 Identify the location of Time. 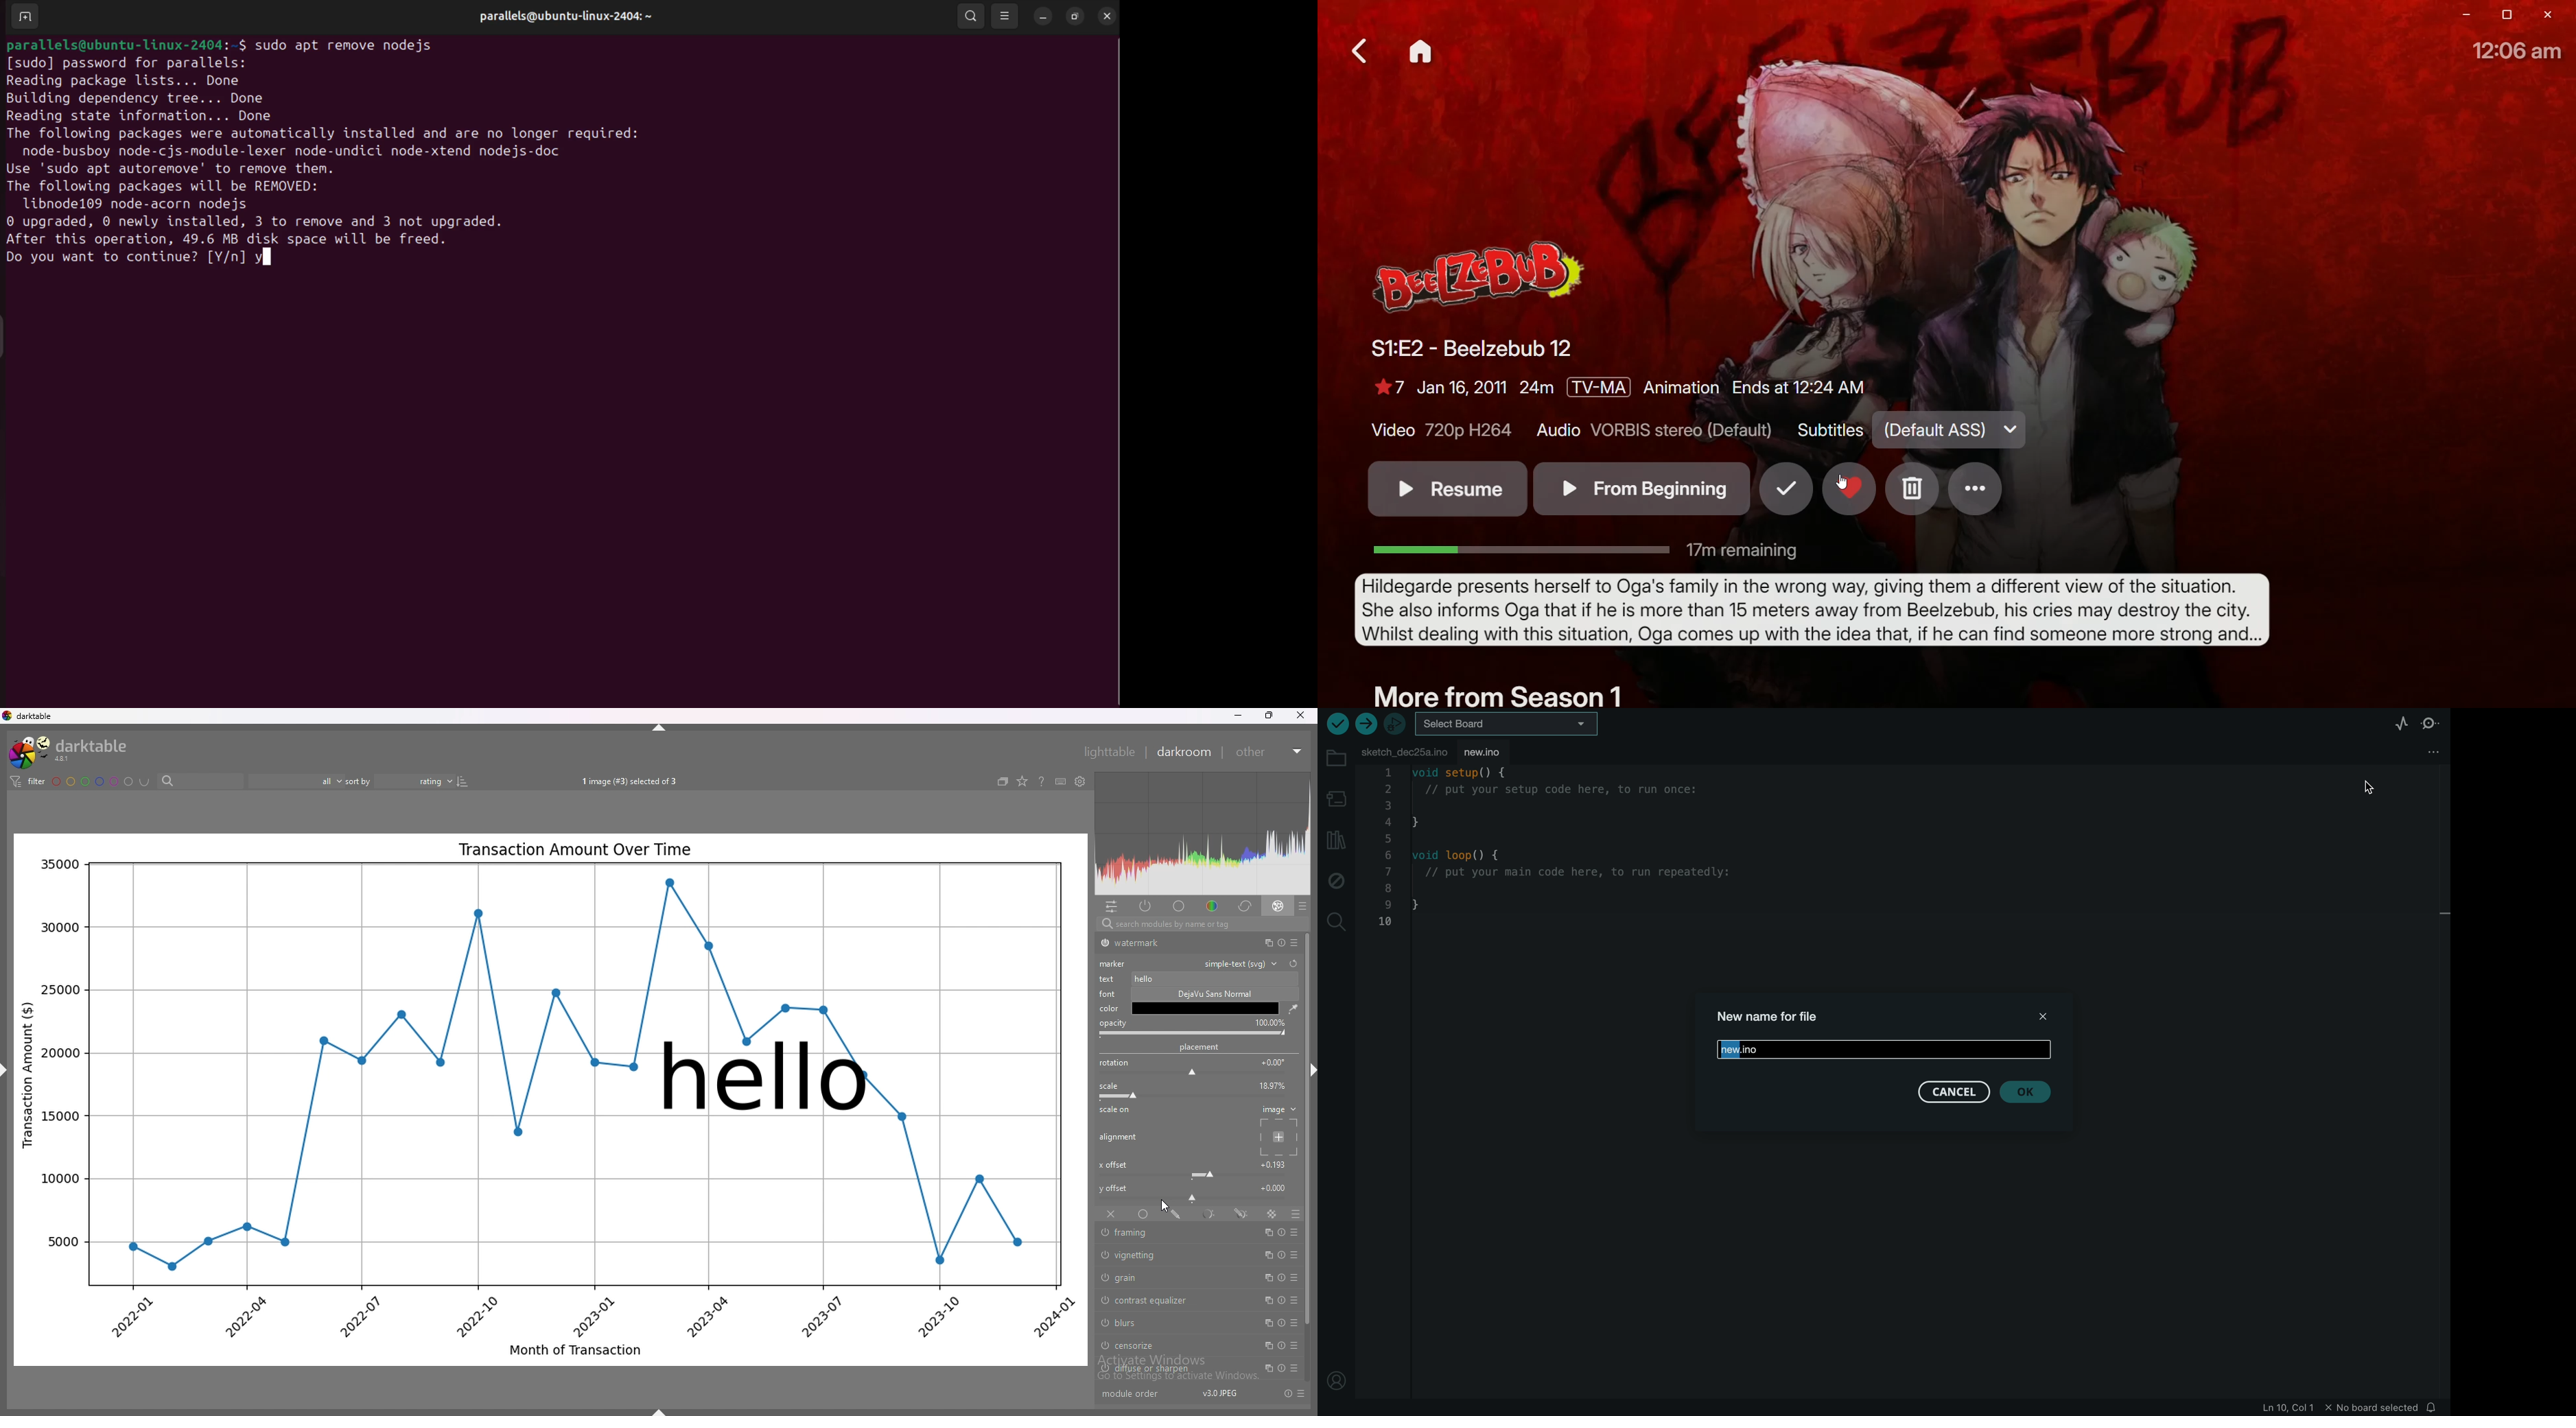
(2522, 52).